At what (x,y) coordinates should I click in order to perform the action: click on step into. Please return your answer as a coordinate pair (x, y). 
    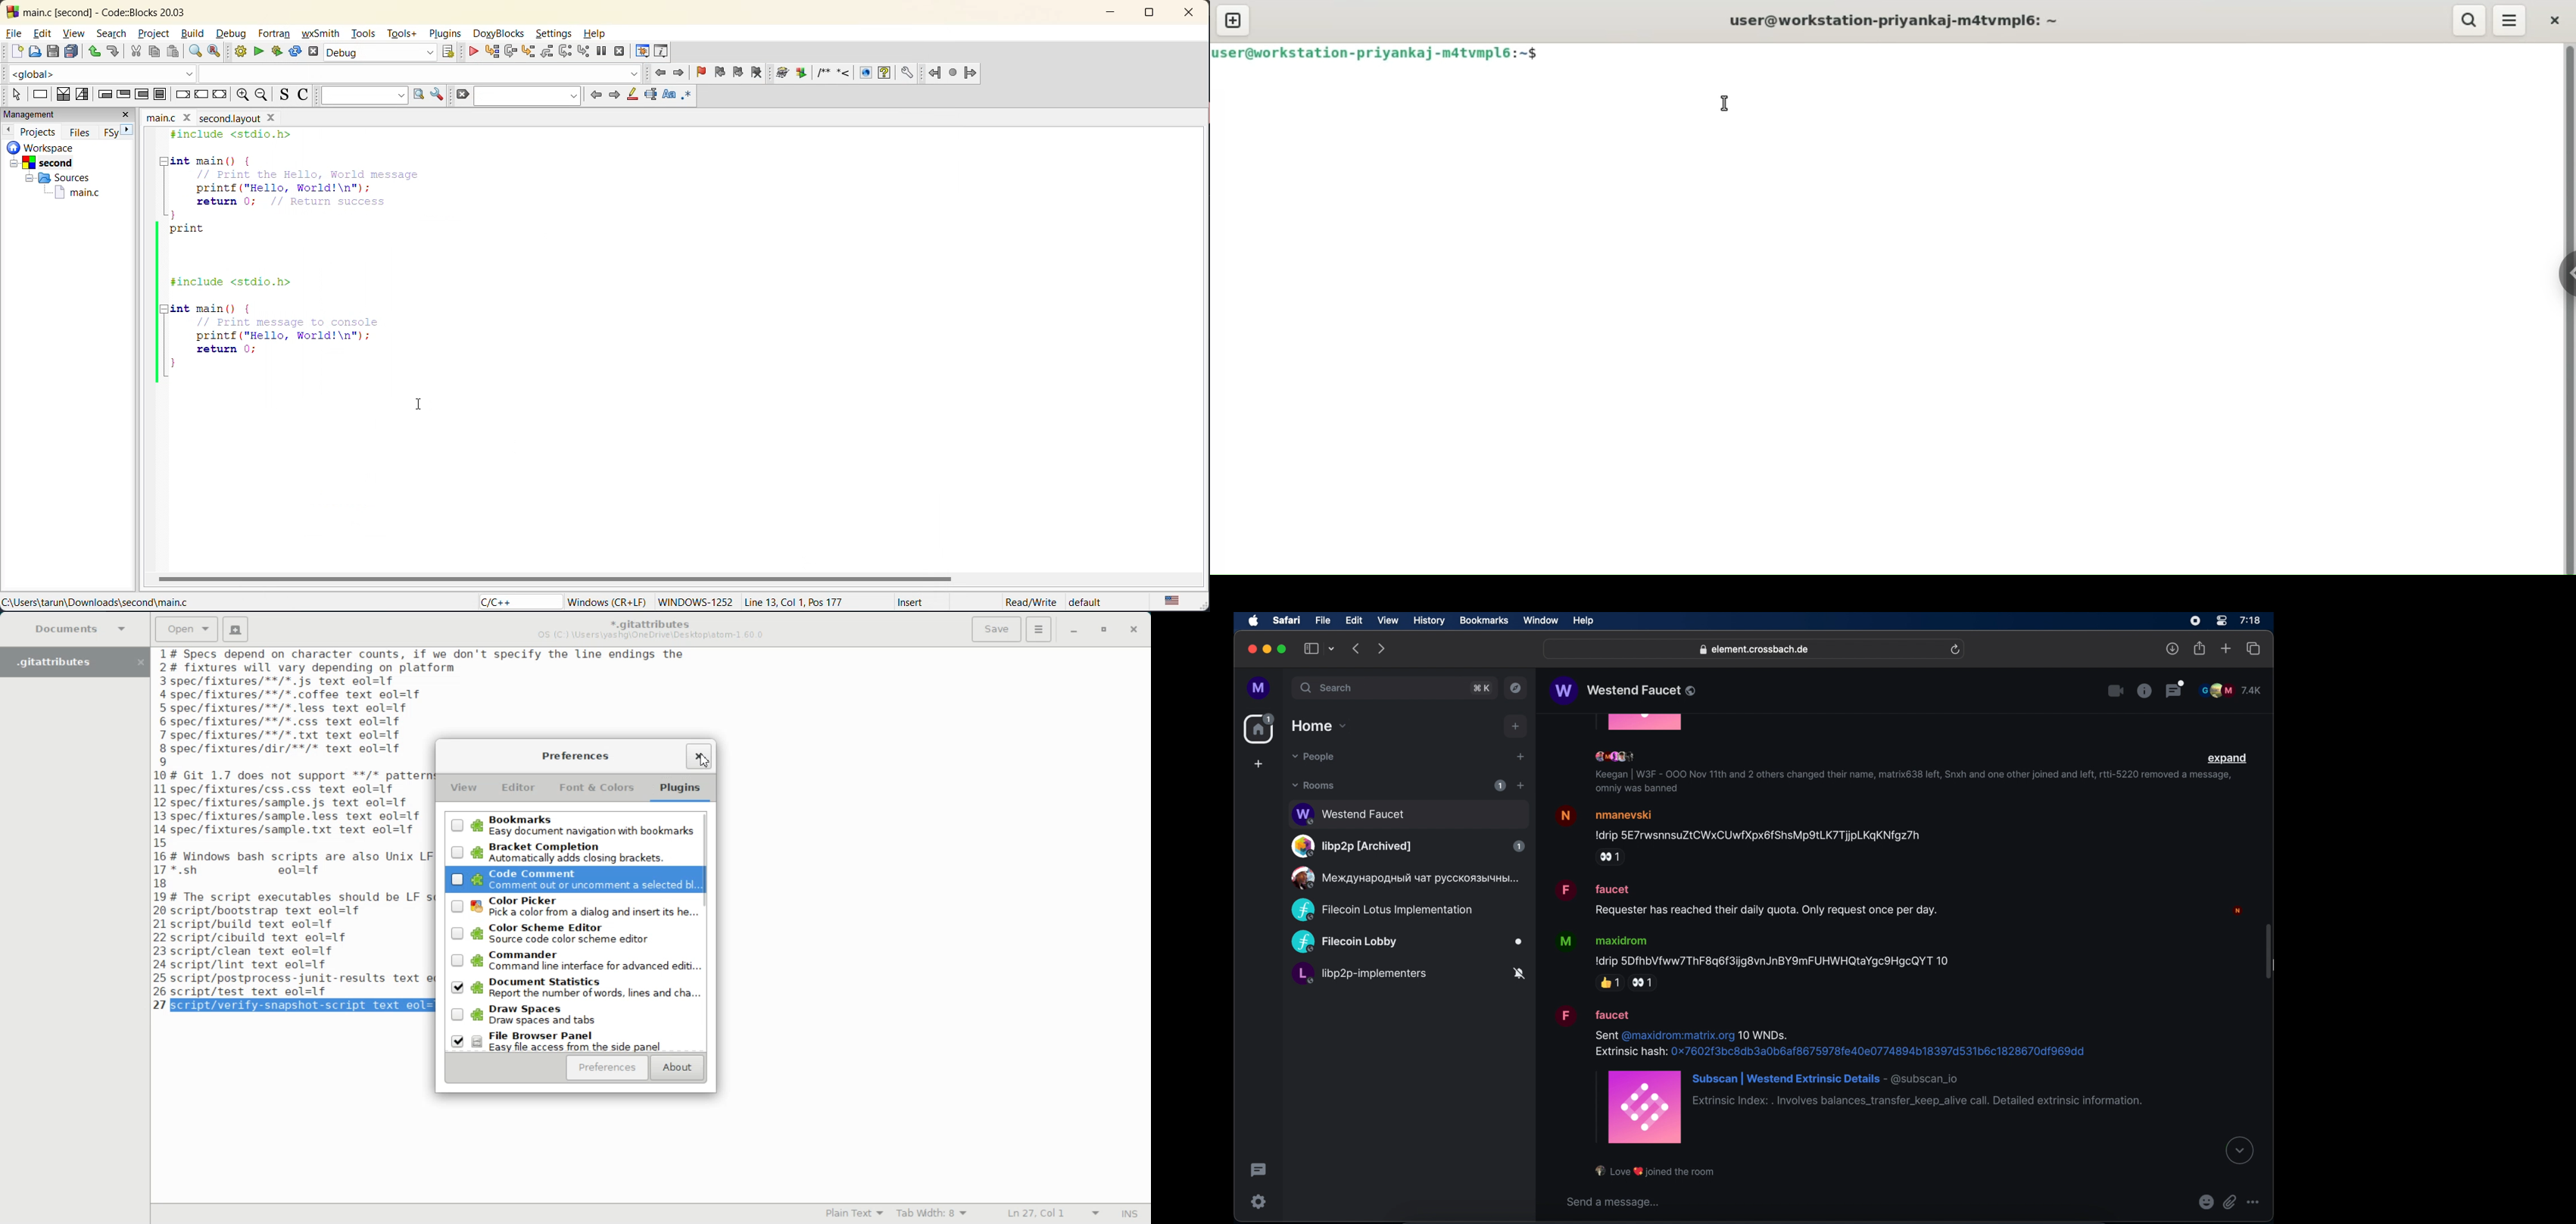
    Looking at the image, I should click on (527, 52).